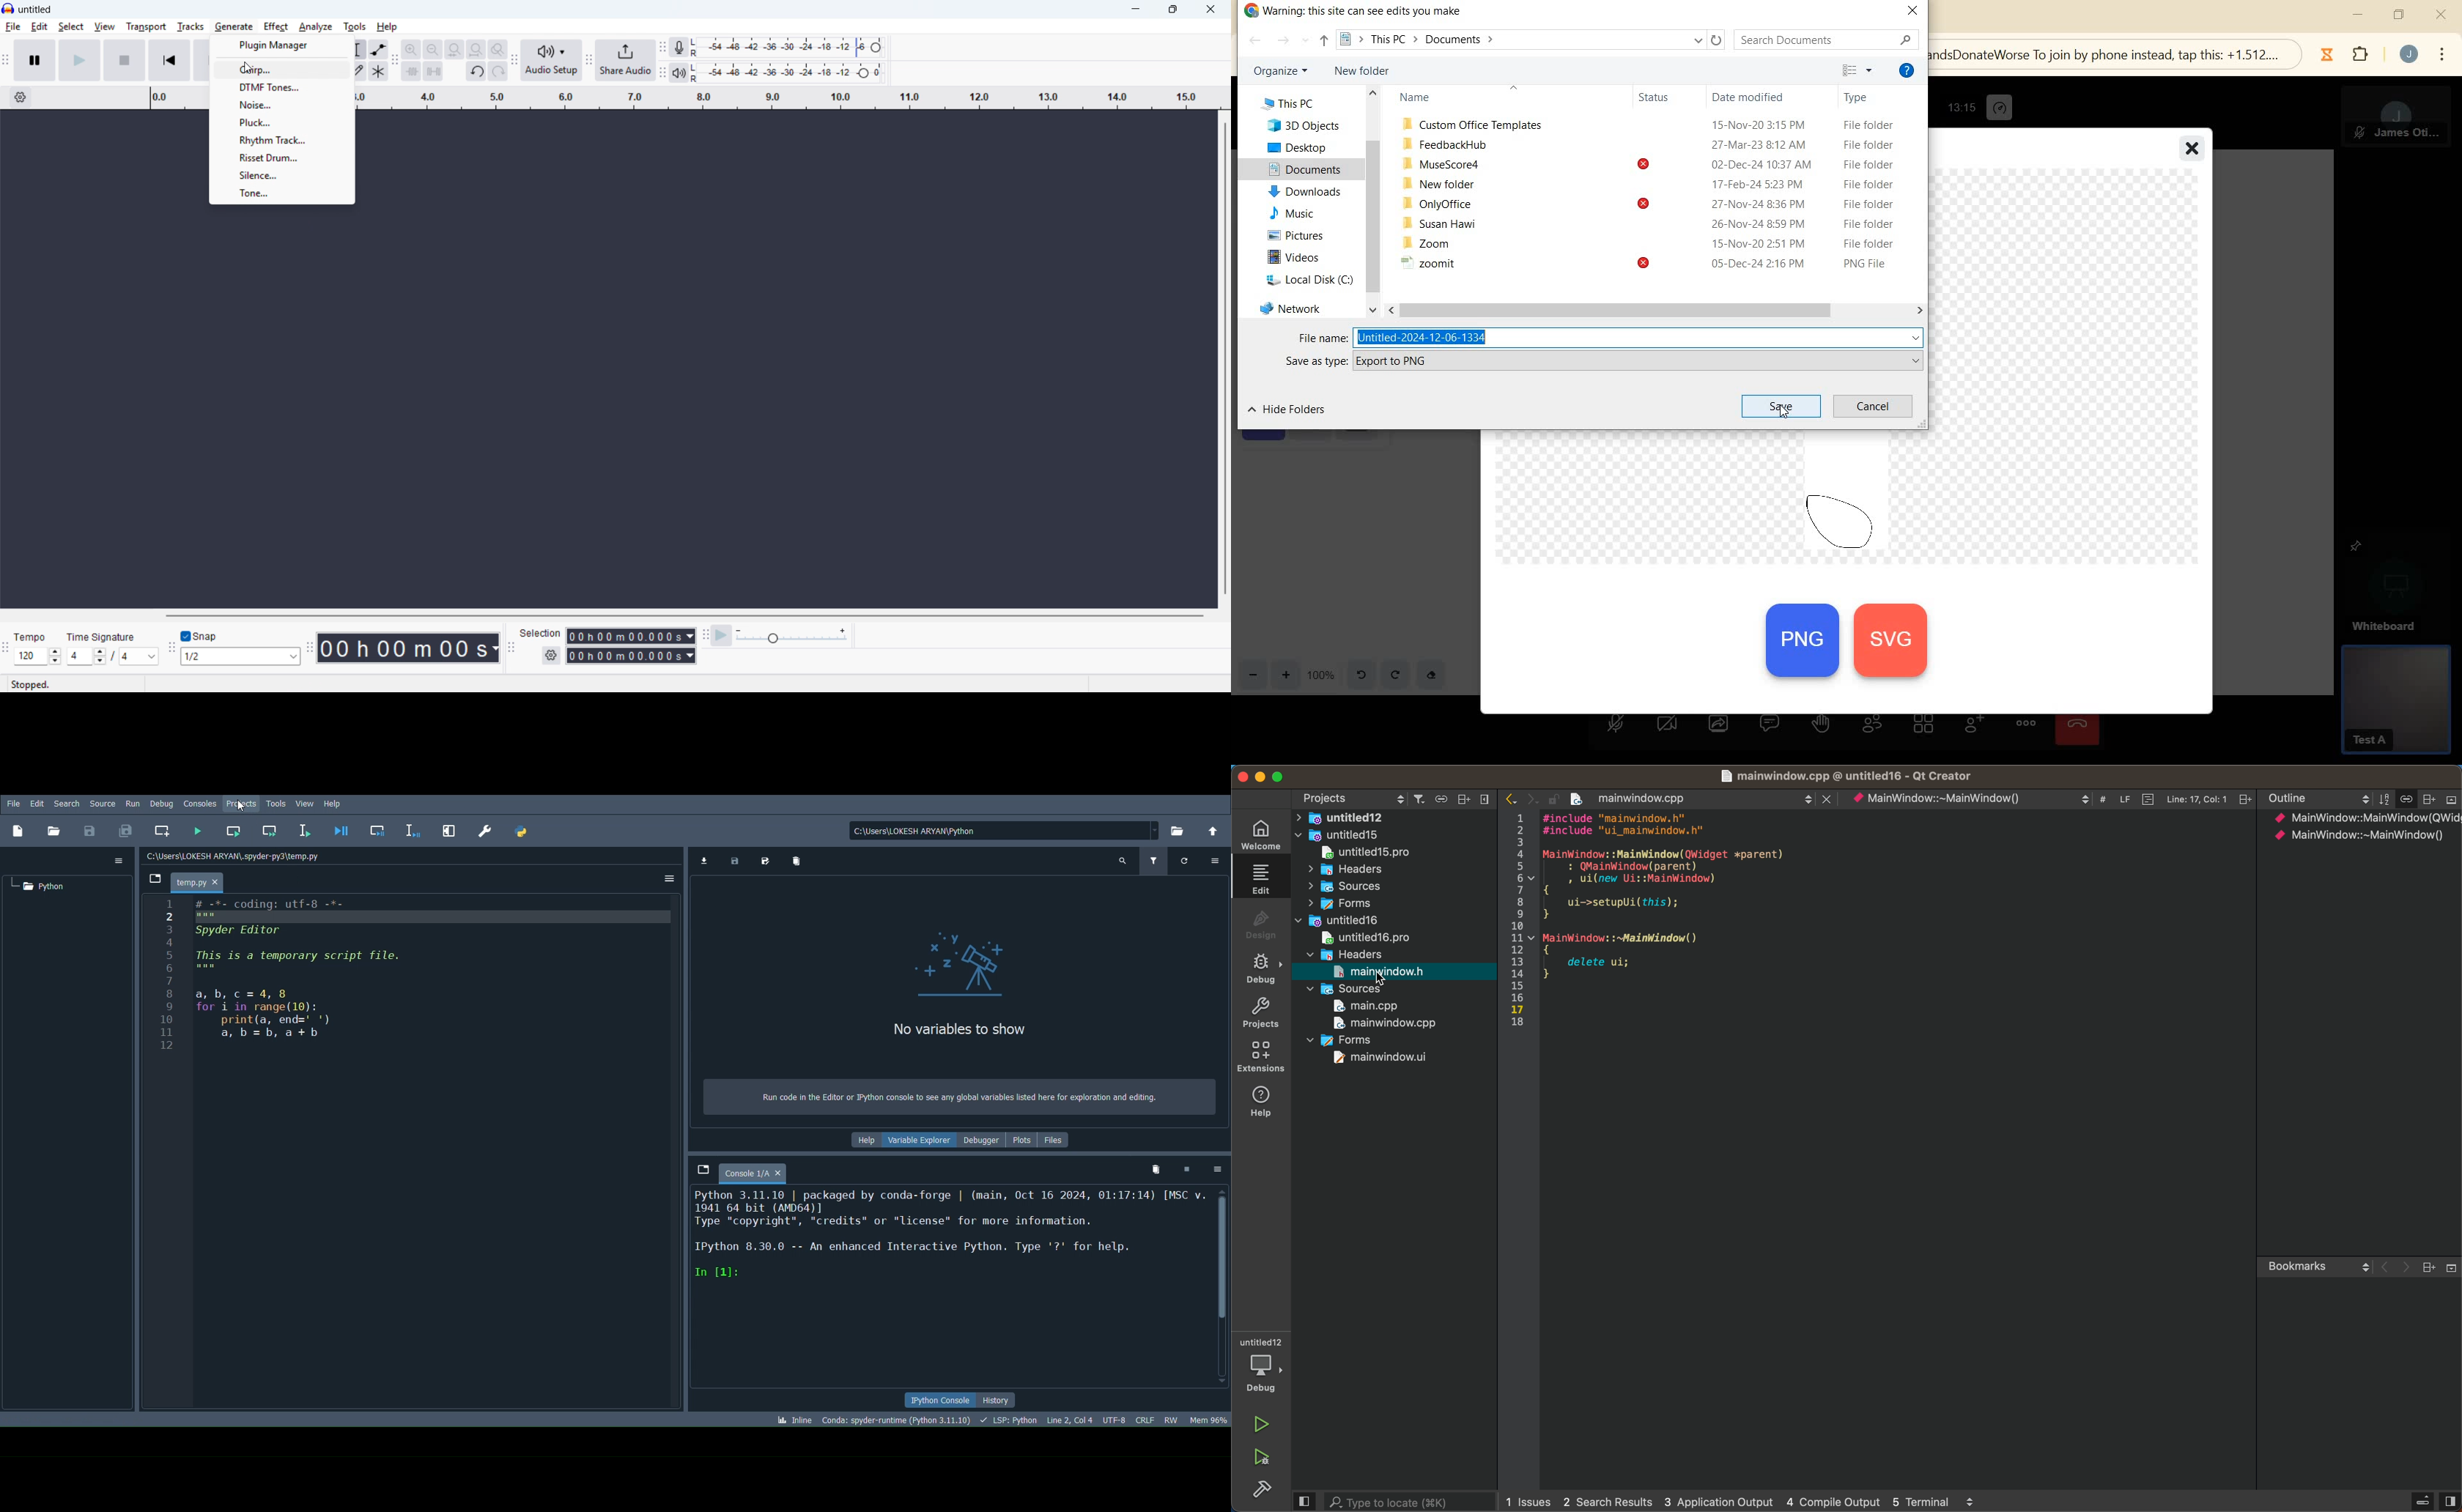 The image size is (2464, 1512). What do you see at coordinates (310, 648) in the screenshot?
I see `time toolbar ` at bounding box center [310, 648].